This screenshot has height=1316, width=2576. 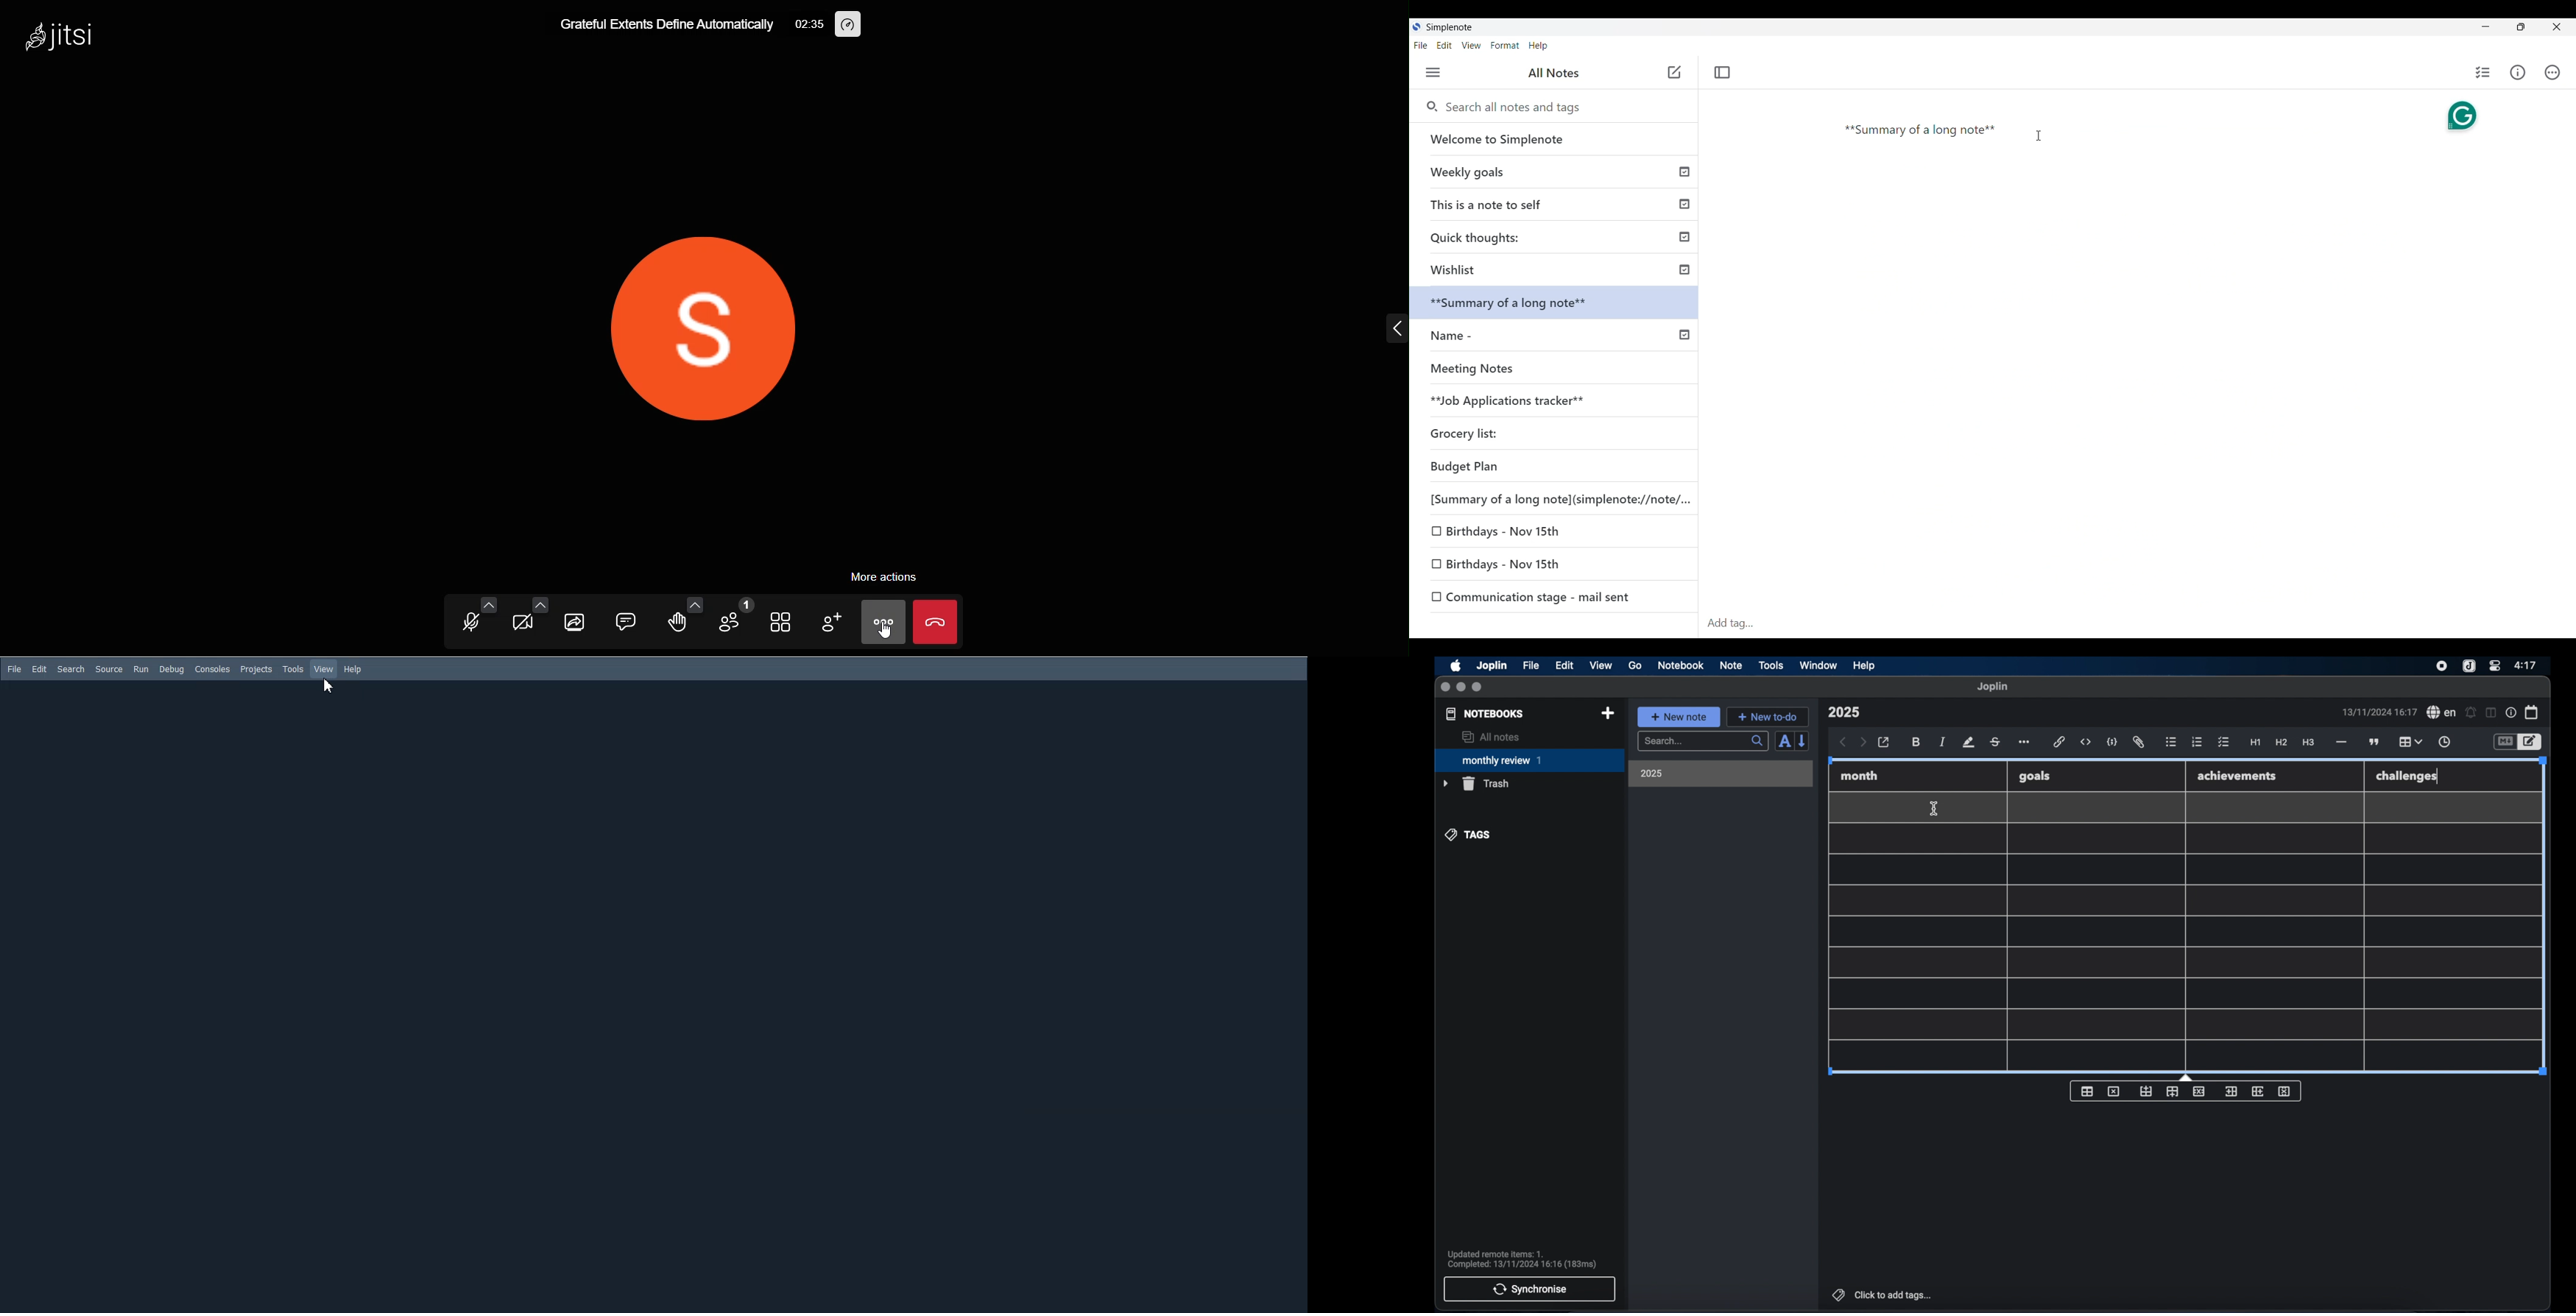 I want to click on insert table, so click(x=2087, y=1091).